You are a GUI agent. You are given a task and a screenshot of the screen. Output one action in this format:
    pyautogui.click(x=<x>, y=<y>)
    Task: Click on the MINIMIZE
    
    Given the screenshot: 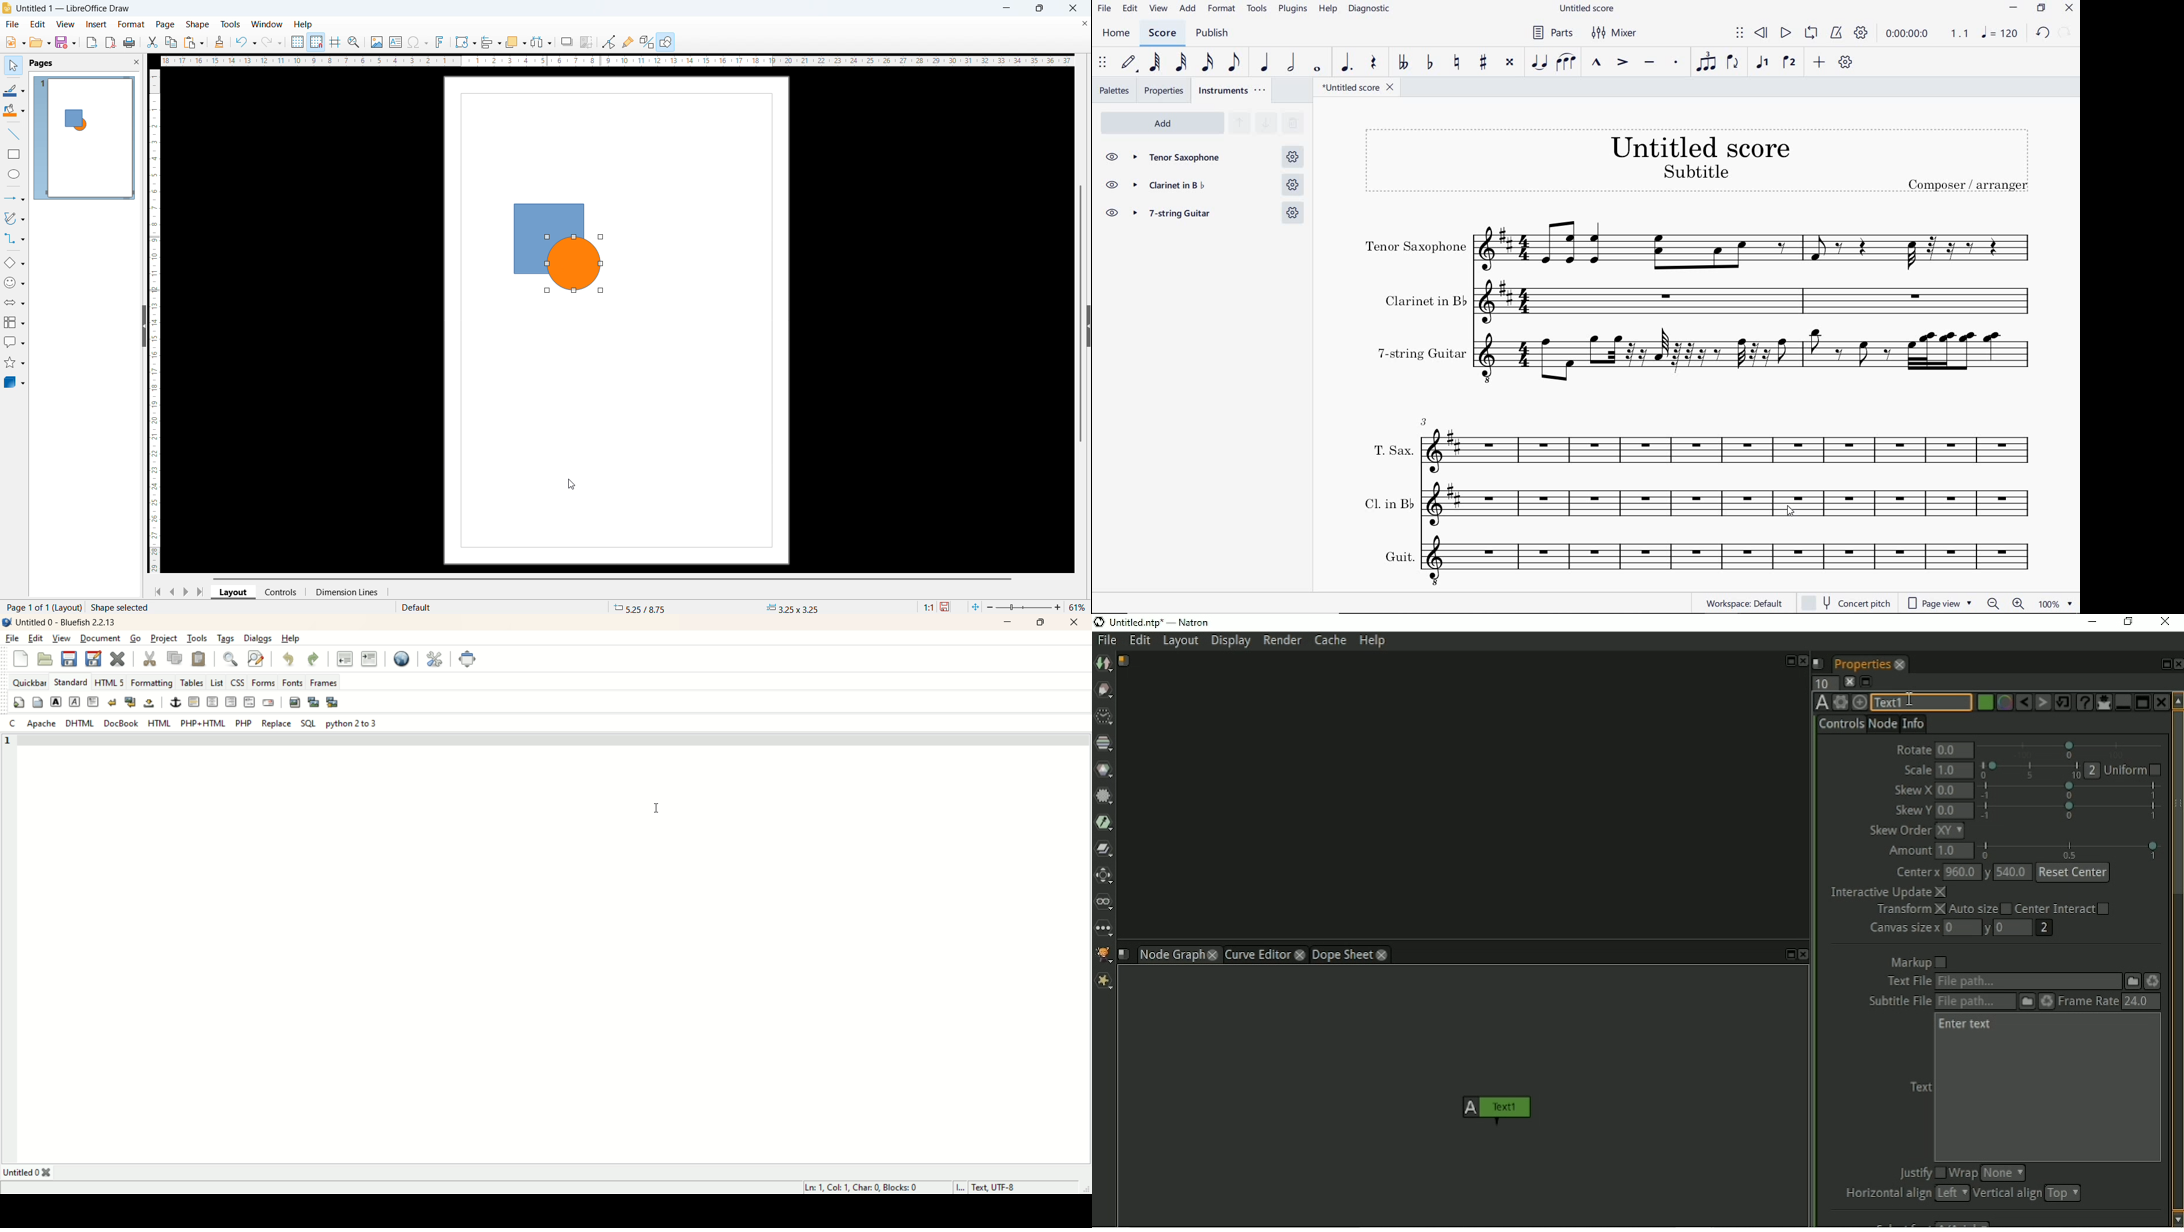 What is the action you would take?
    pyautogui.click(x=2014, y=9)
    